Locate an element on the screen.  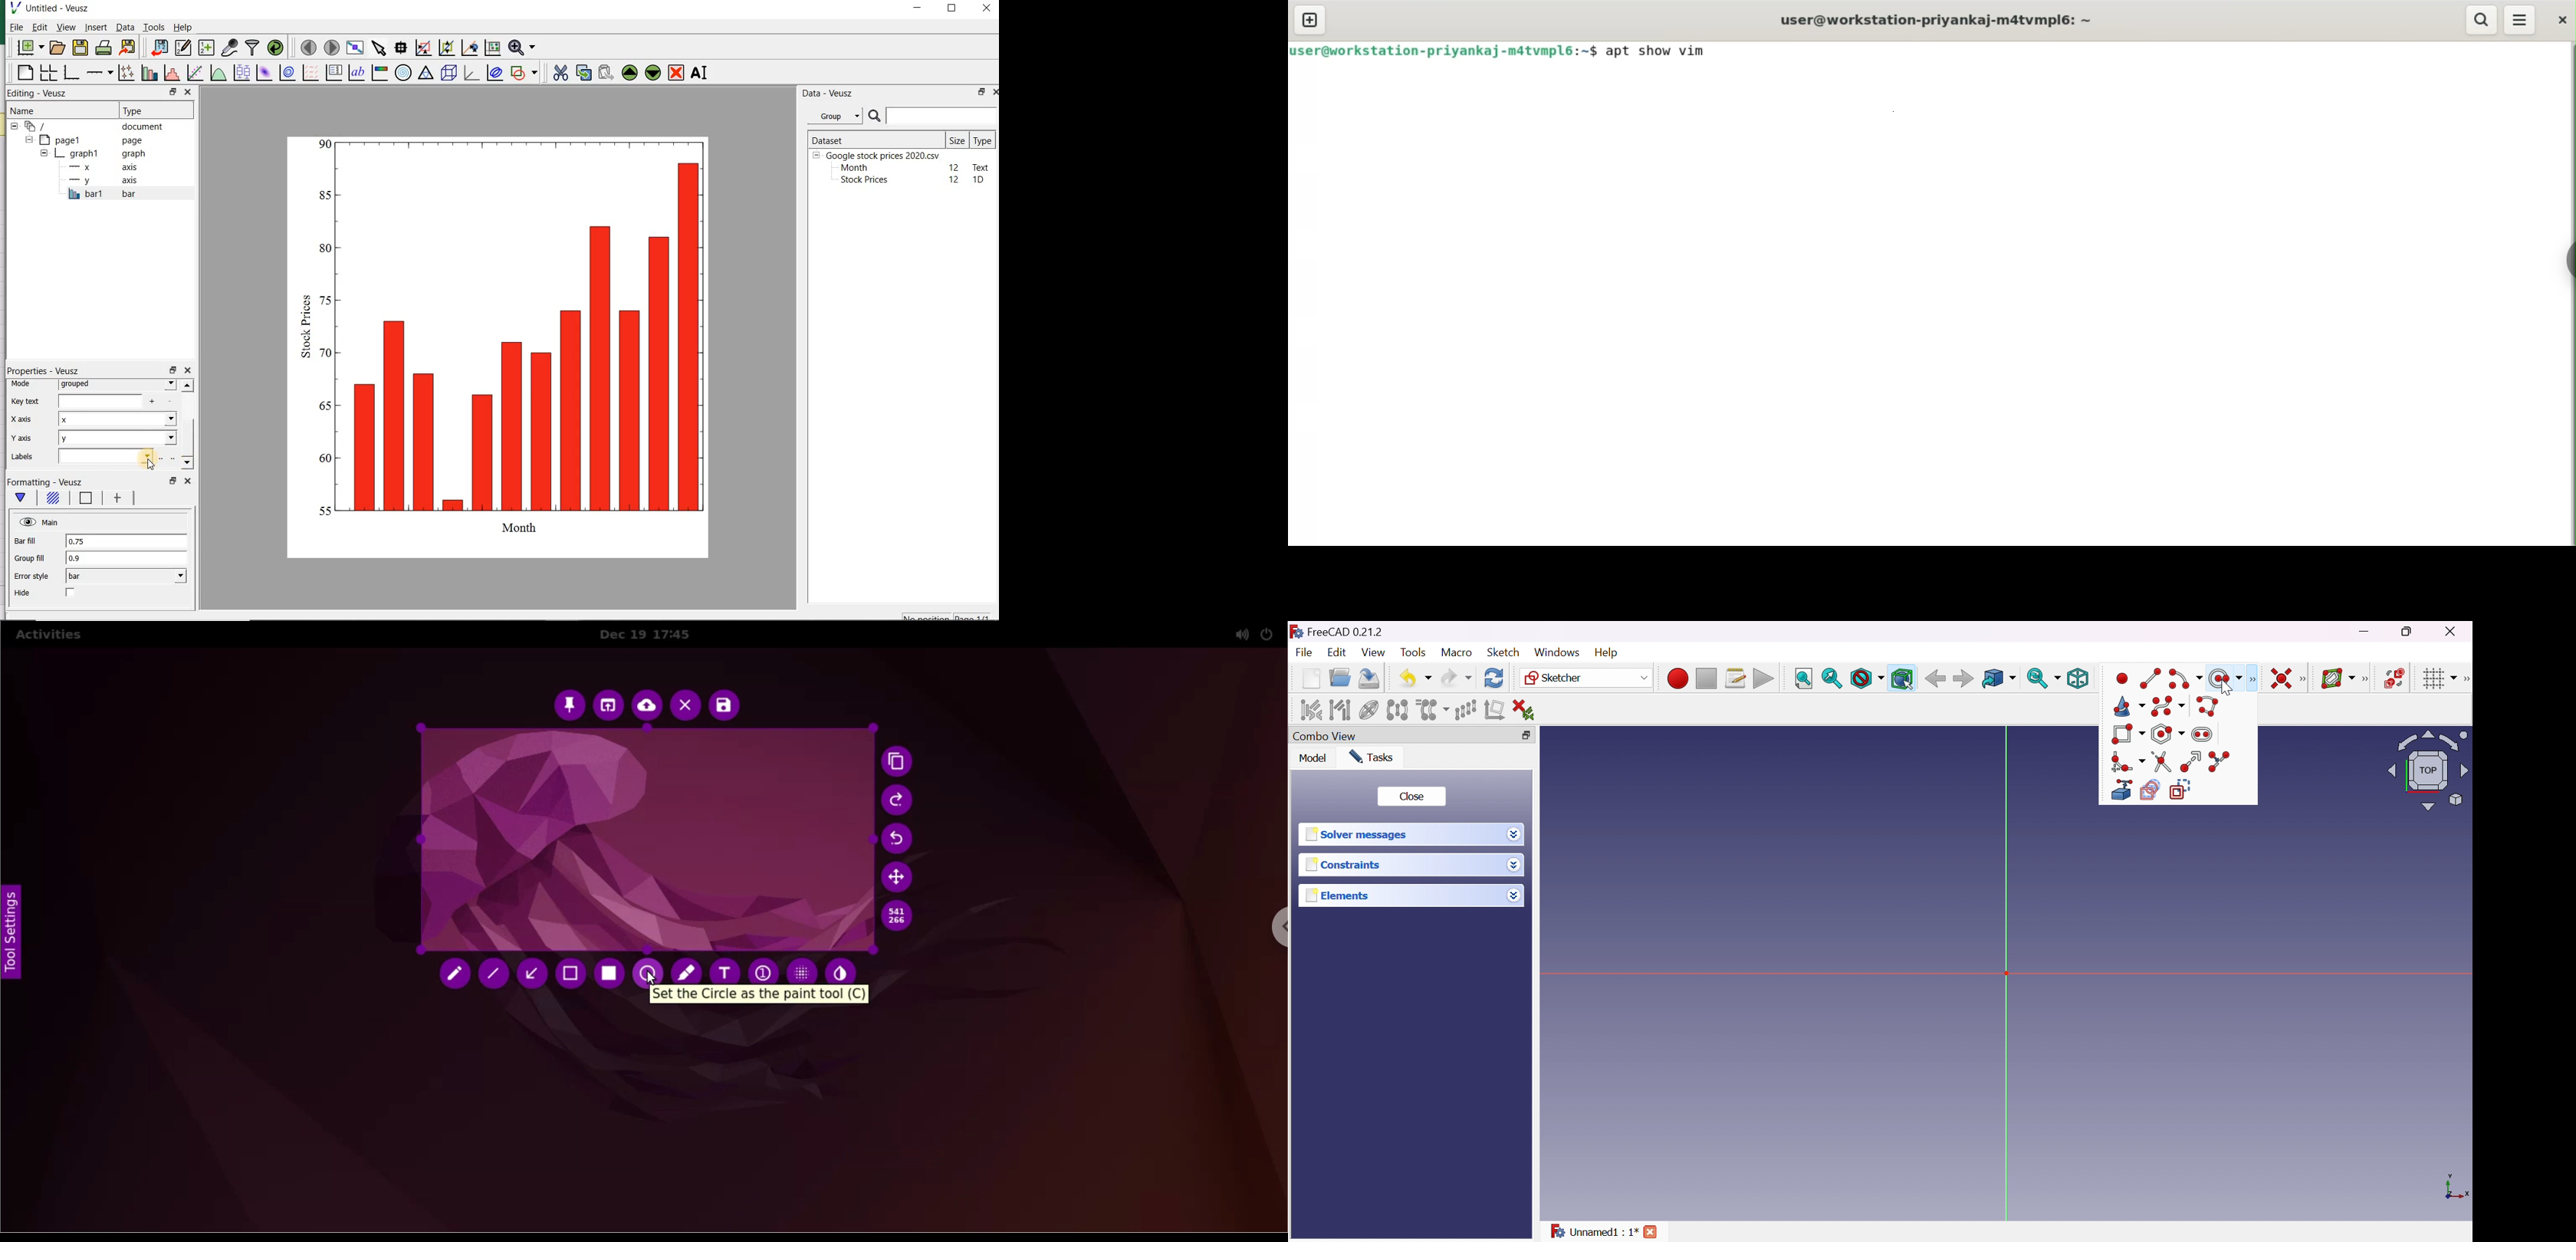
Mode is located at coordinates (23, 385).